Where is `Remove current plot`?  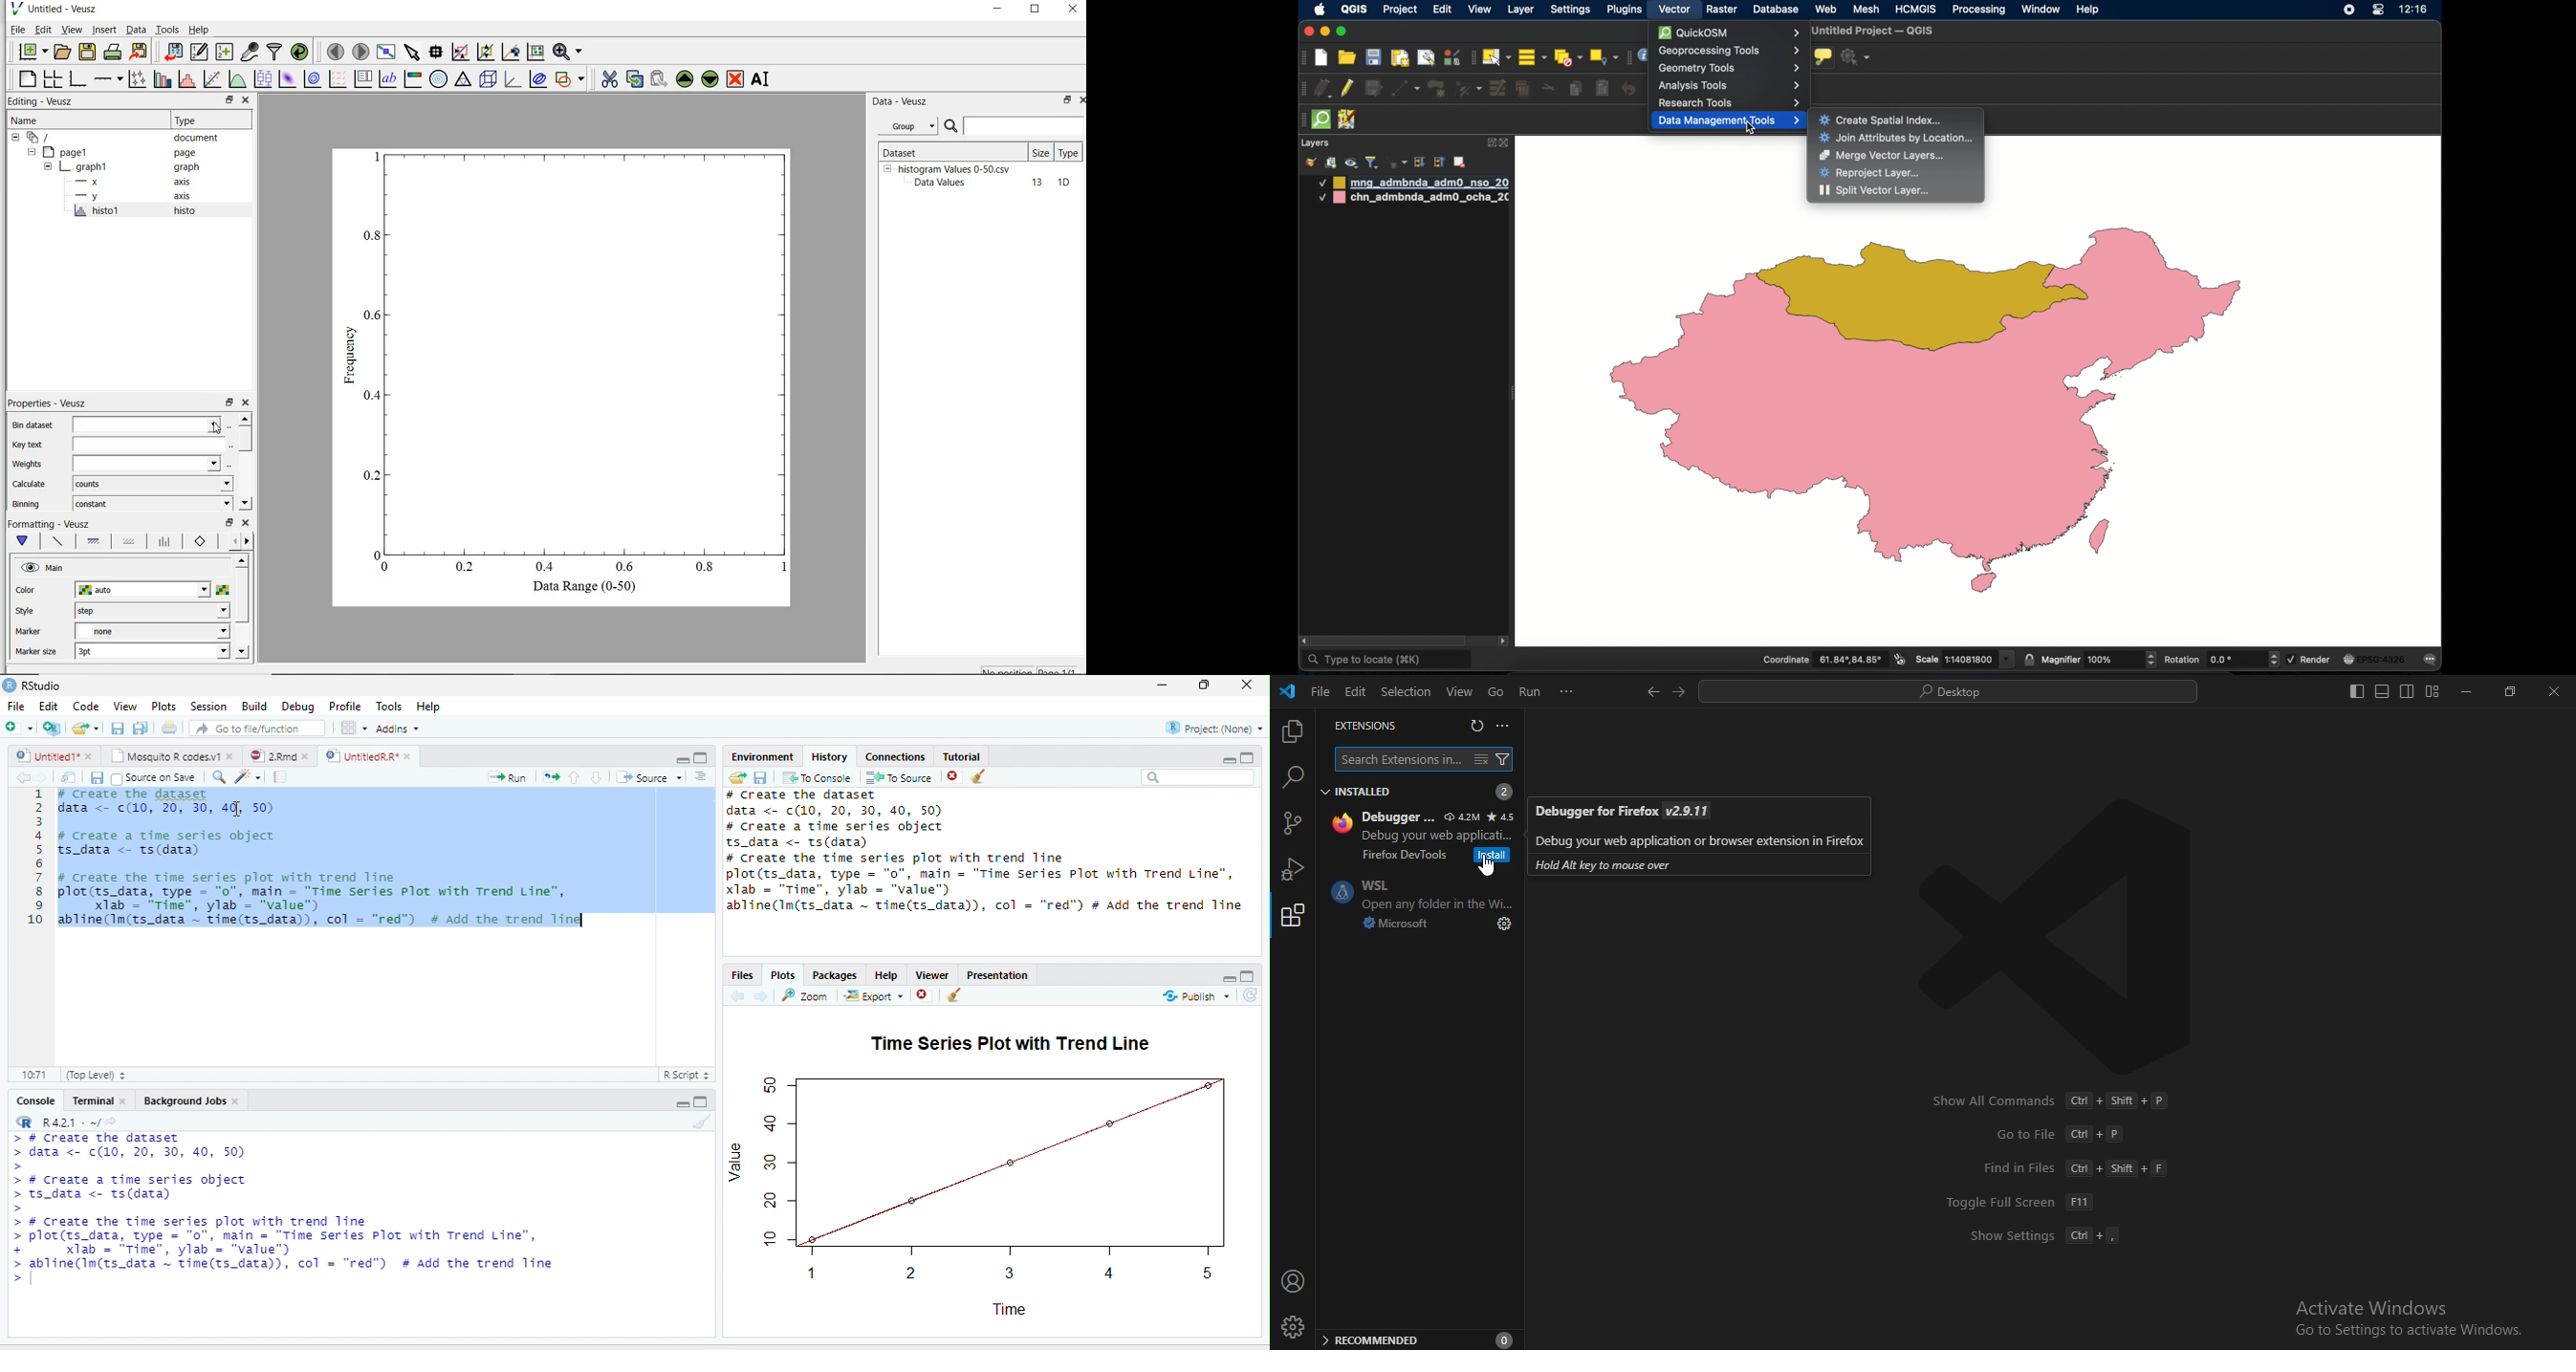
Remove current plot is located at coordinates (926, 994).